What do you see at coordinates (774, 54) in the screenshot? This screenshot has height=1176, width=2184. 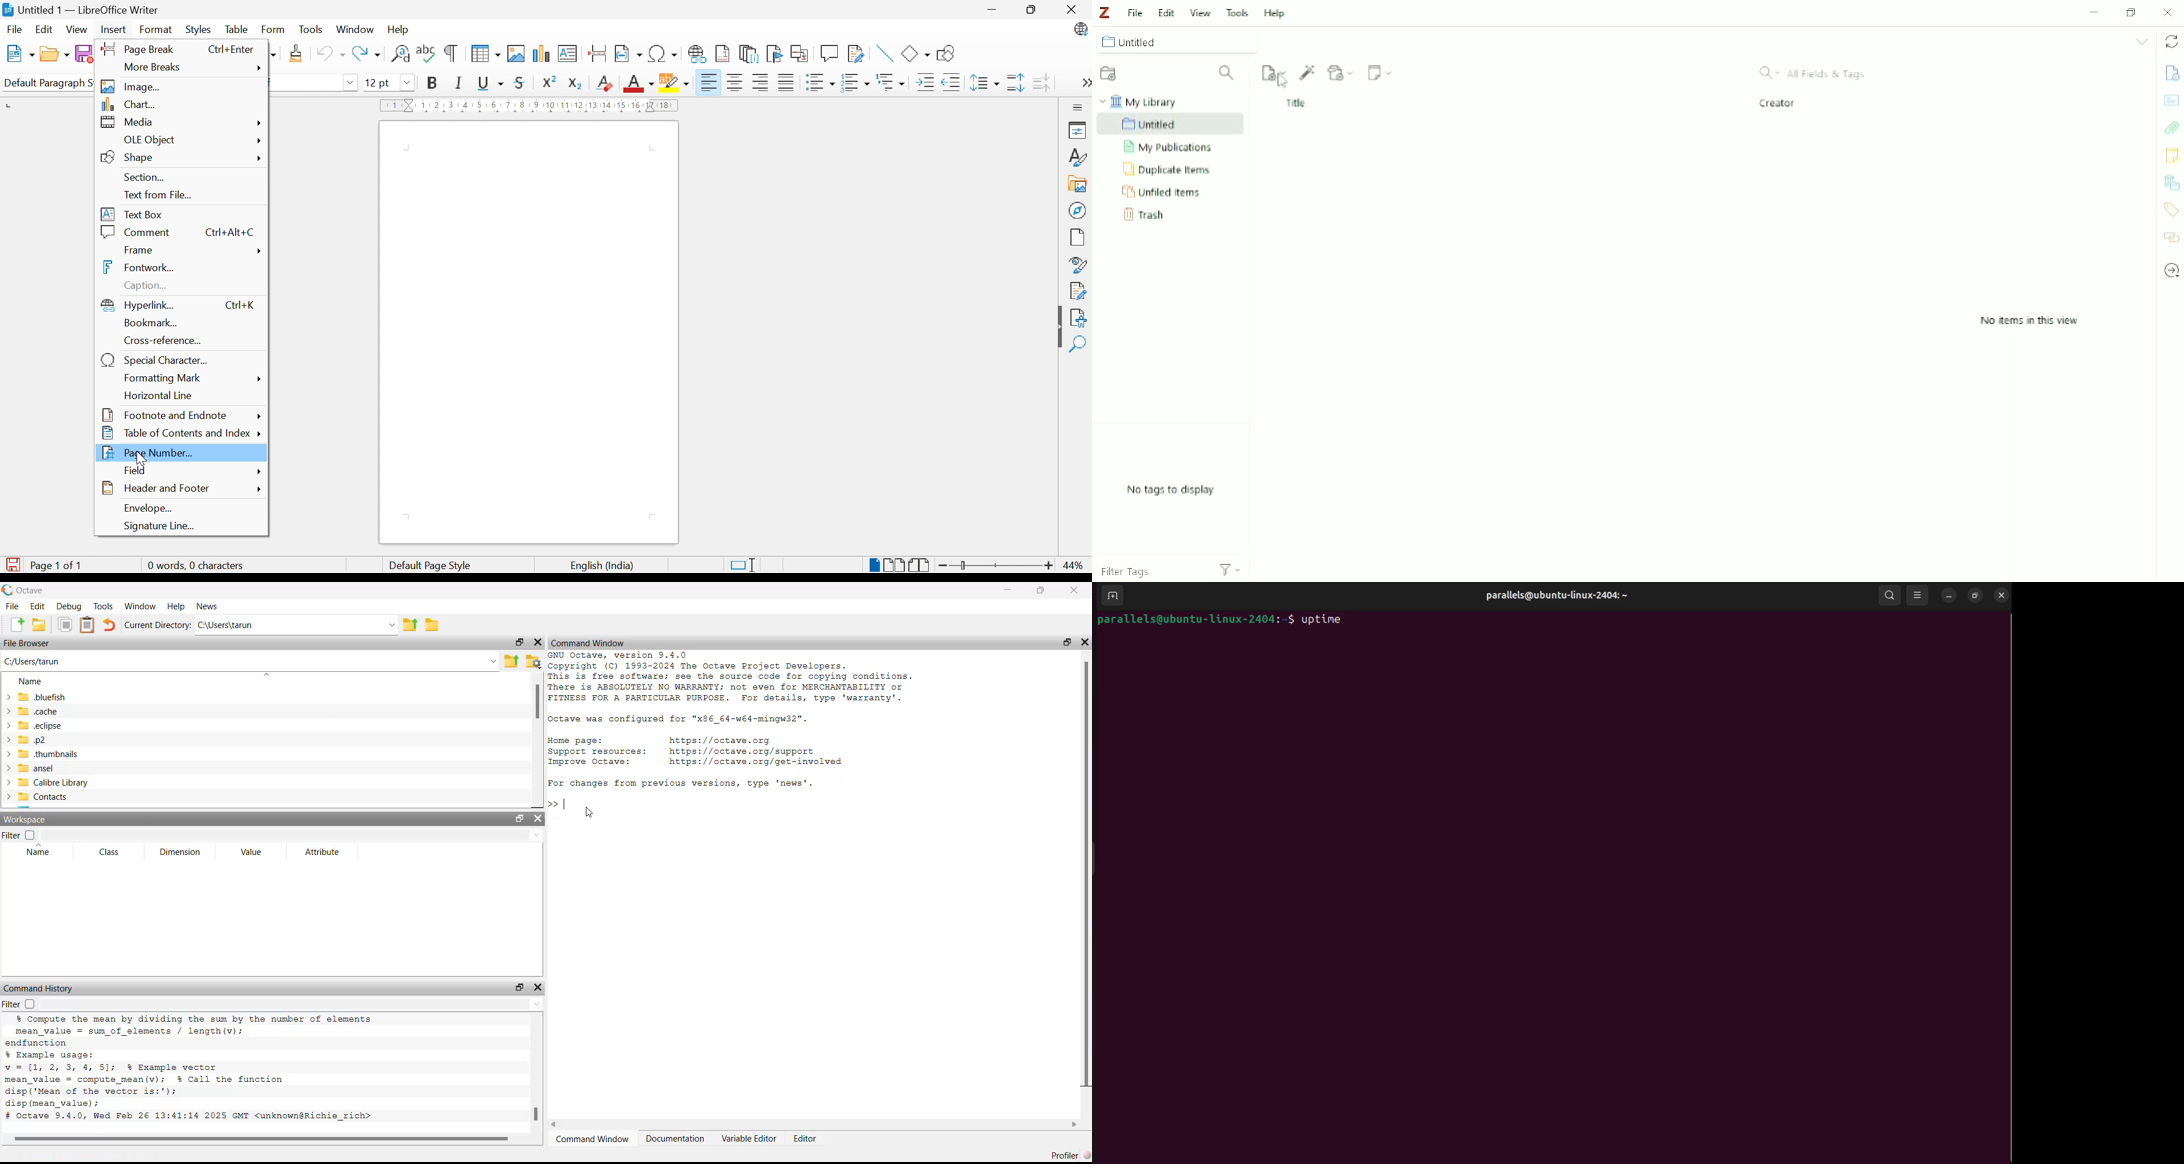 I see `Insert bookmark` at bounding box center [774, 54].